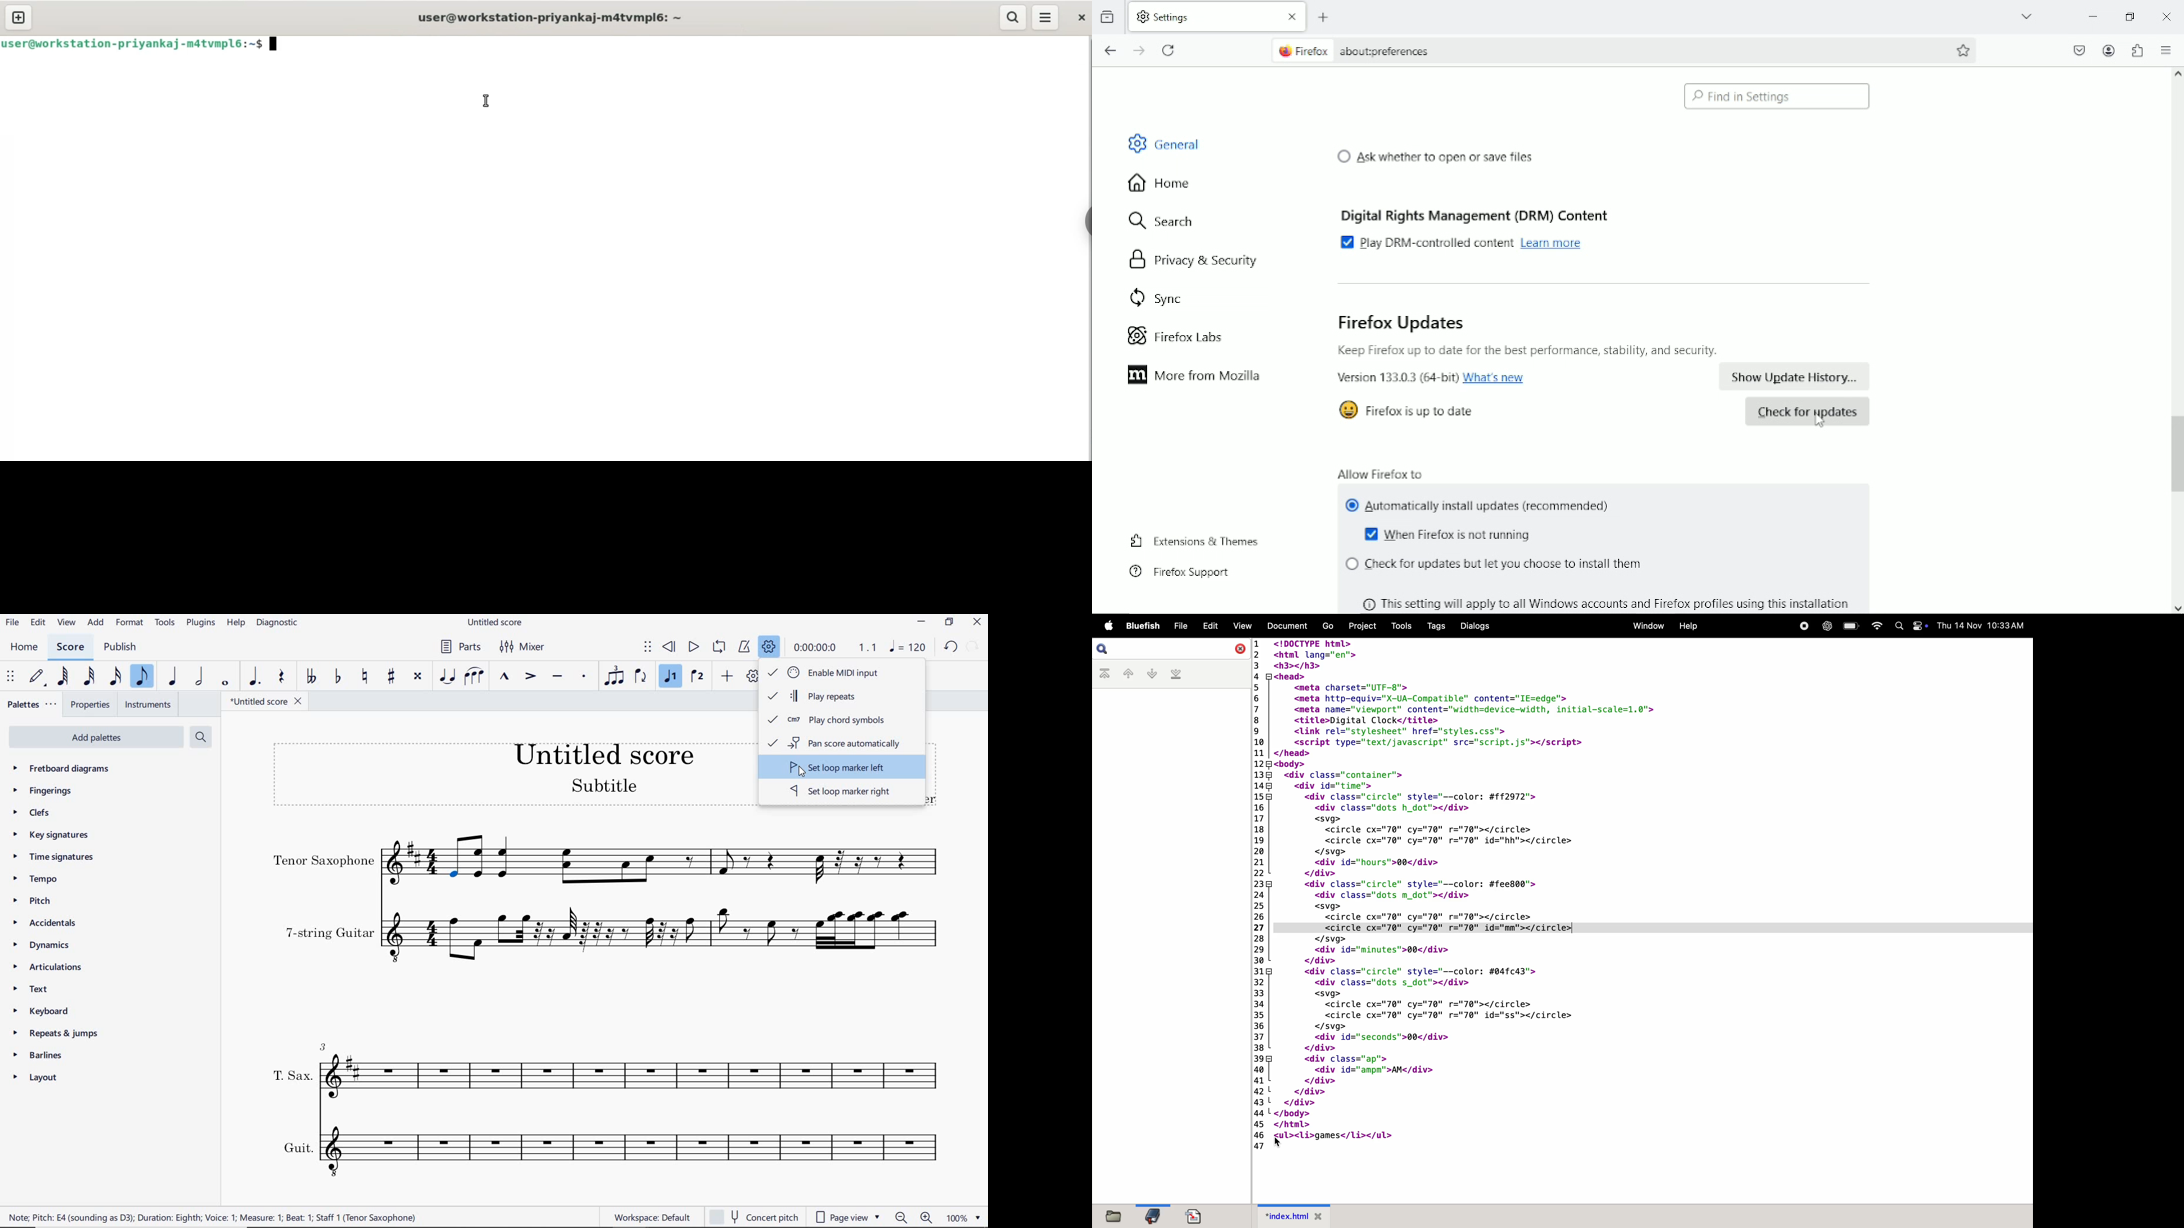 The width and height of the screenshot is (2184, 1232). Describe the element at coordinates (1176, 675) in the screenshot. I see `last bookmark` at that location.